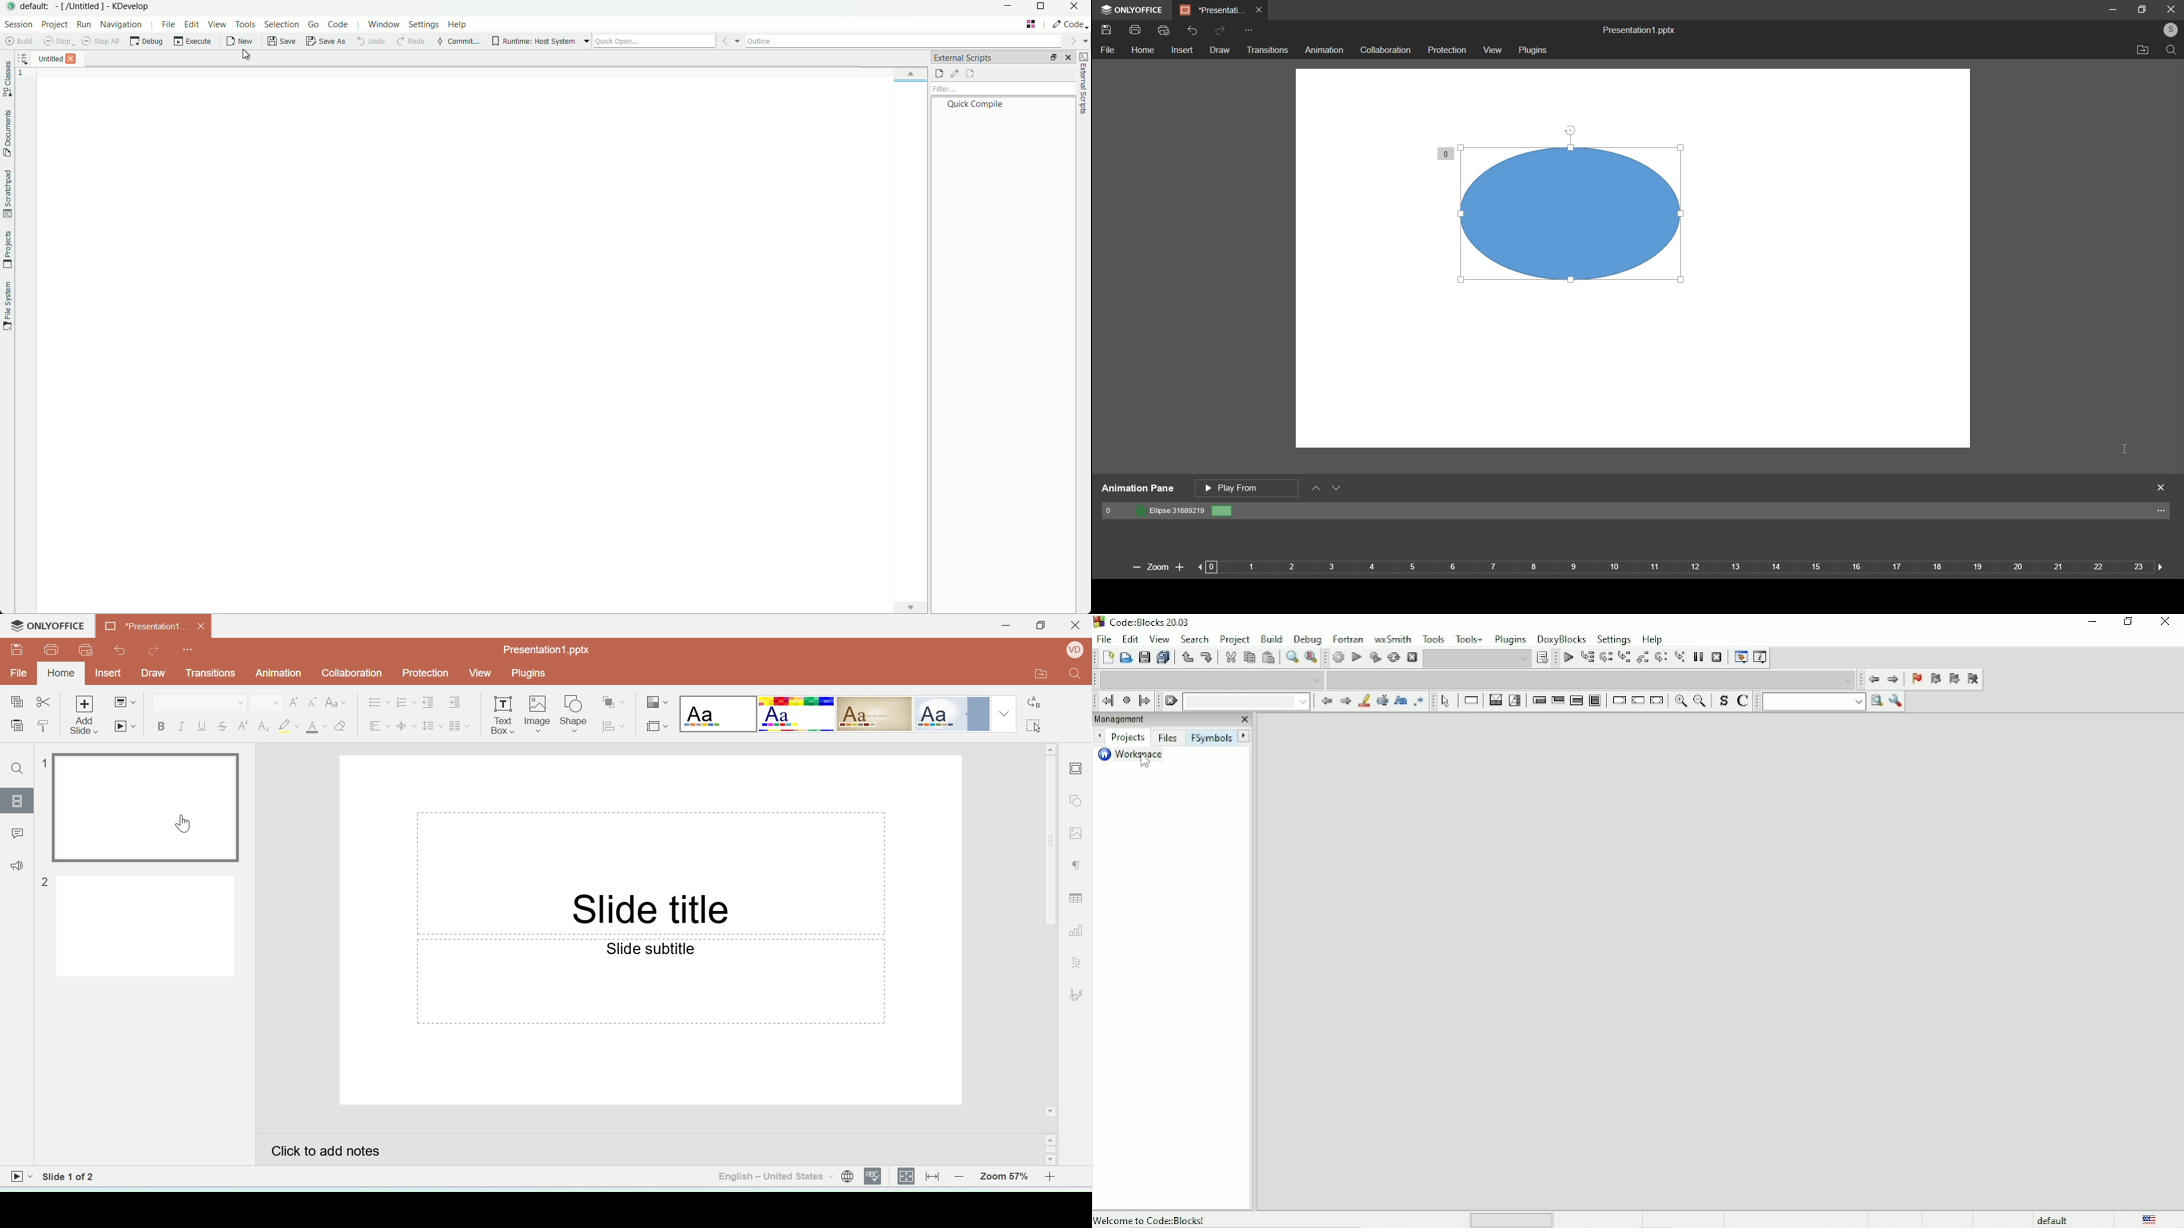  Describe the element at coordinates (2162, 487) in the screenshot. I see `close panel` at that location.